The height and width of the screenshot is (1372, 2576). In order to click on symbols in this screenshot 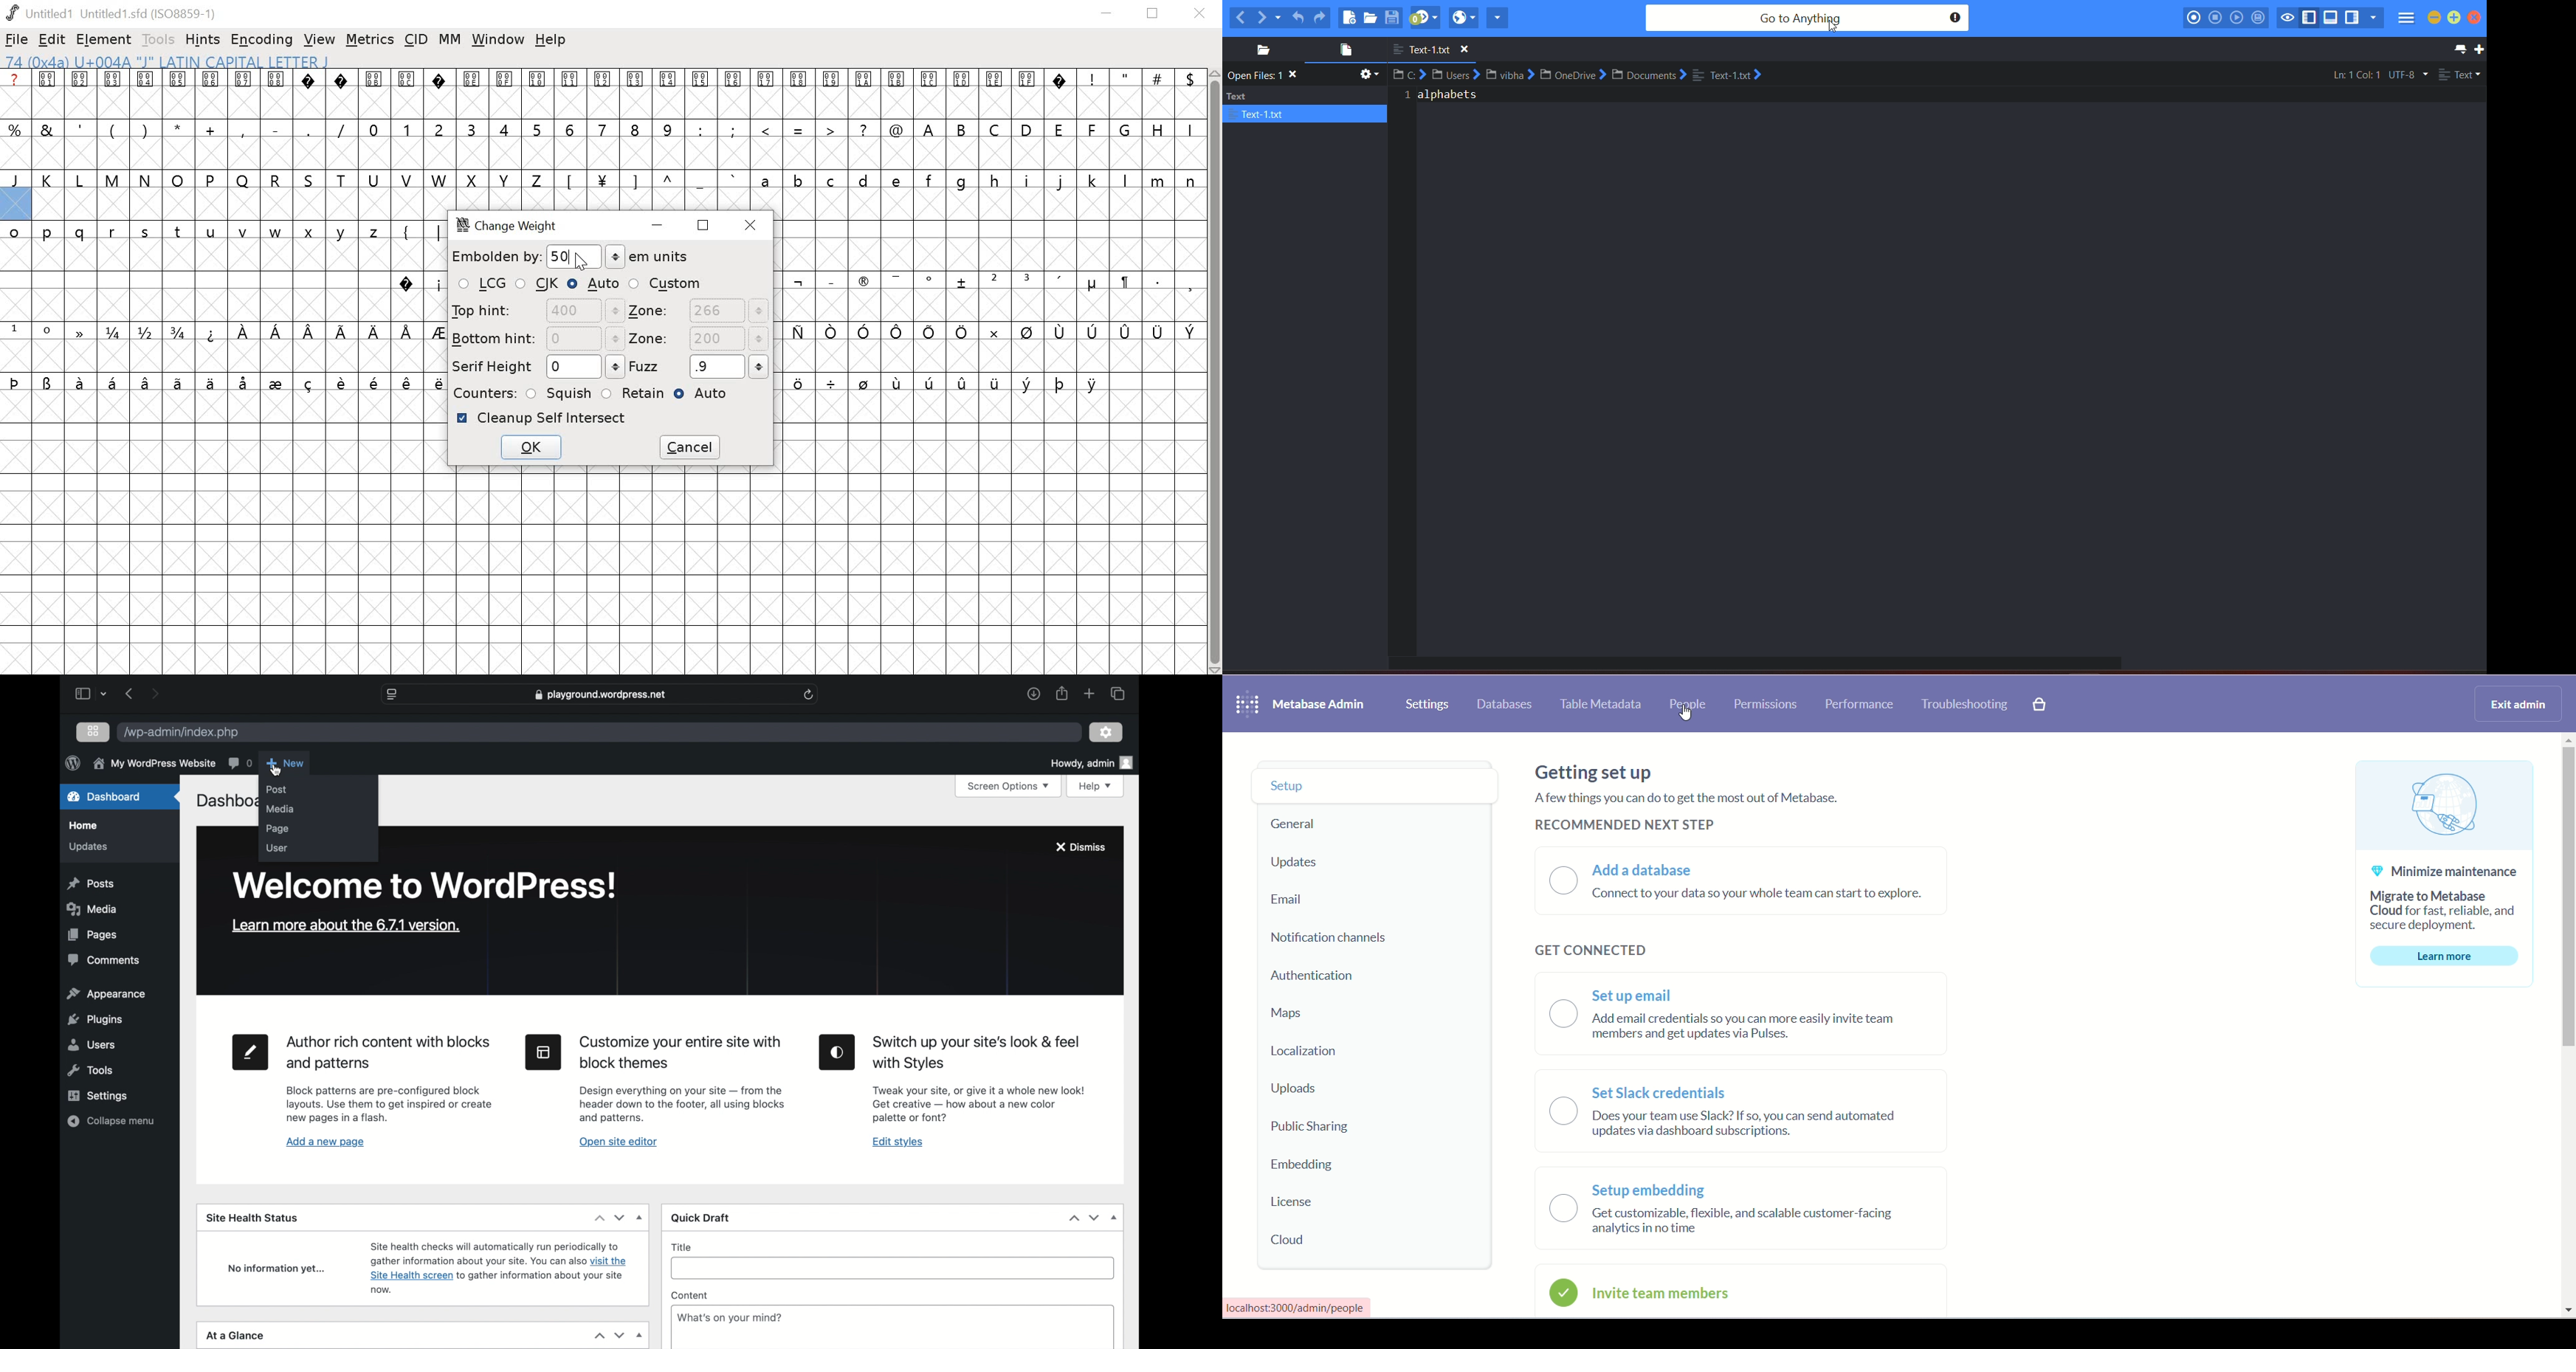, I will do `click(225, 382)`.